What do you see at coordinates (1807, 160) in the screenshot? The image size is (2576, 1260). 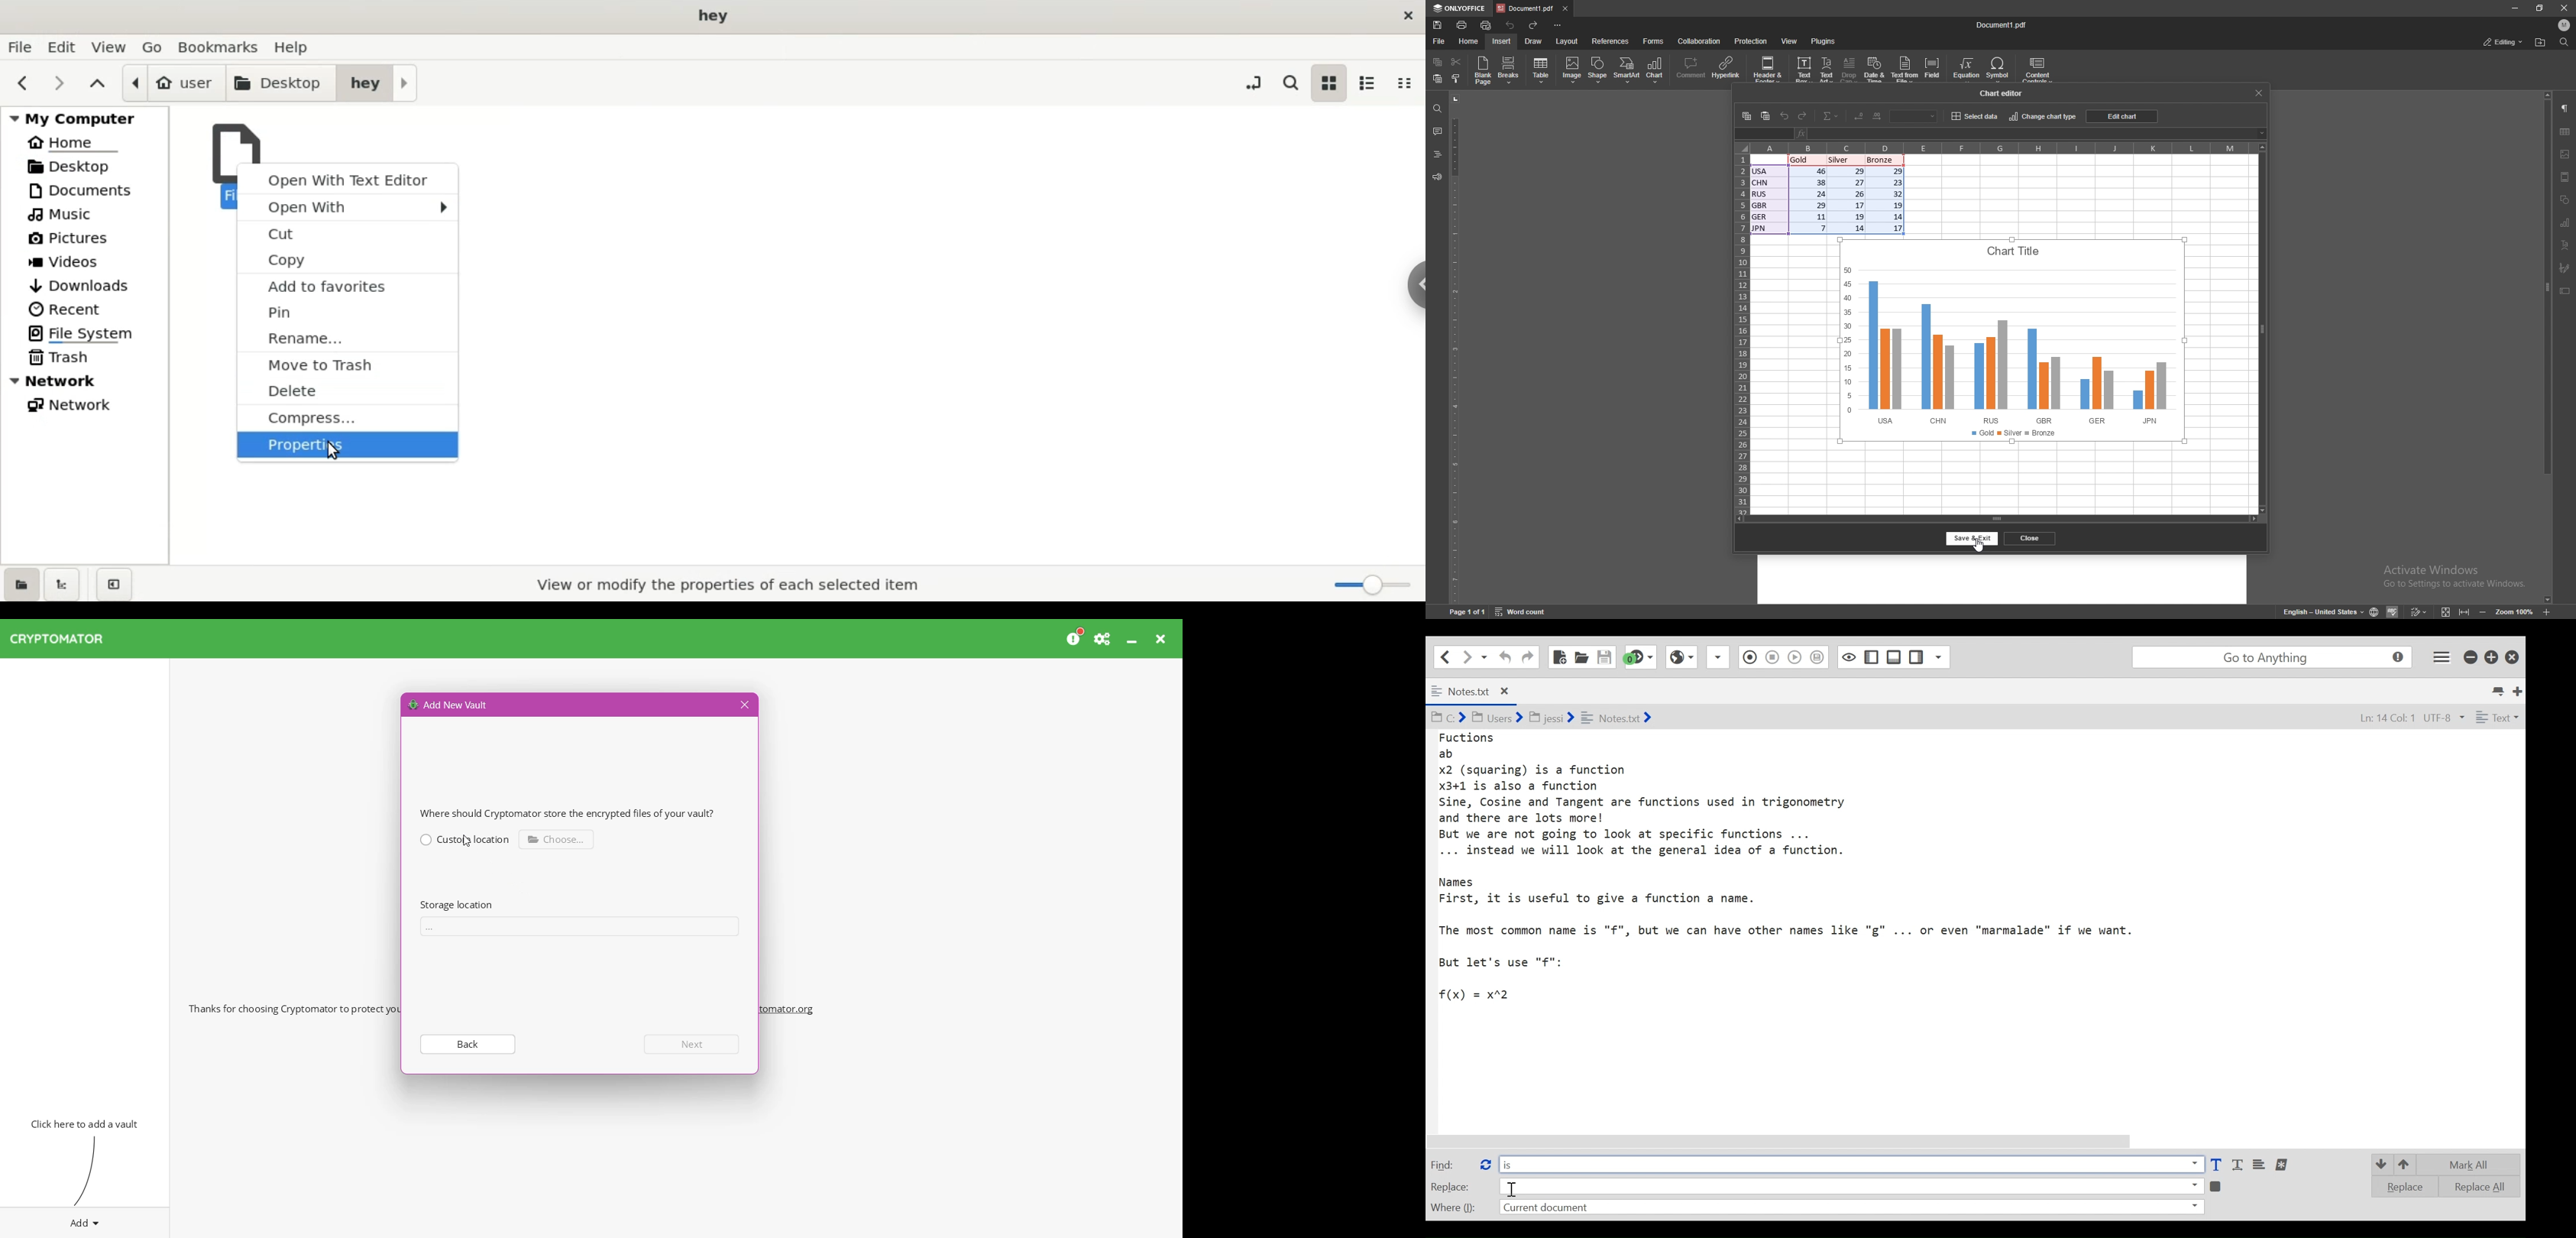 I see `Gold` at bounding box center [1807, 160].